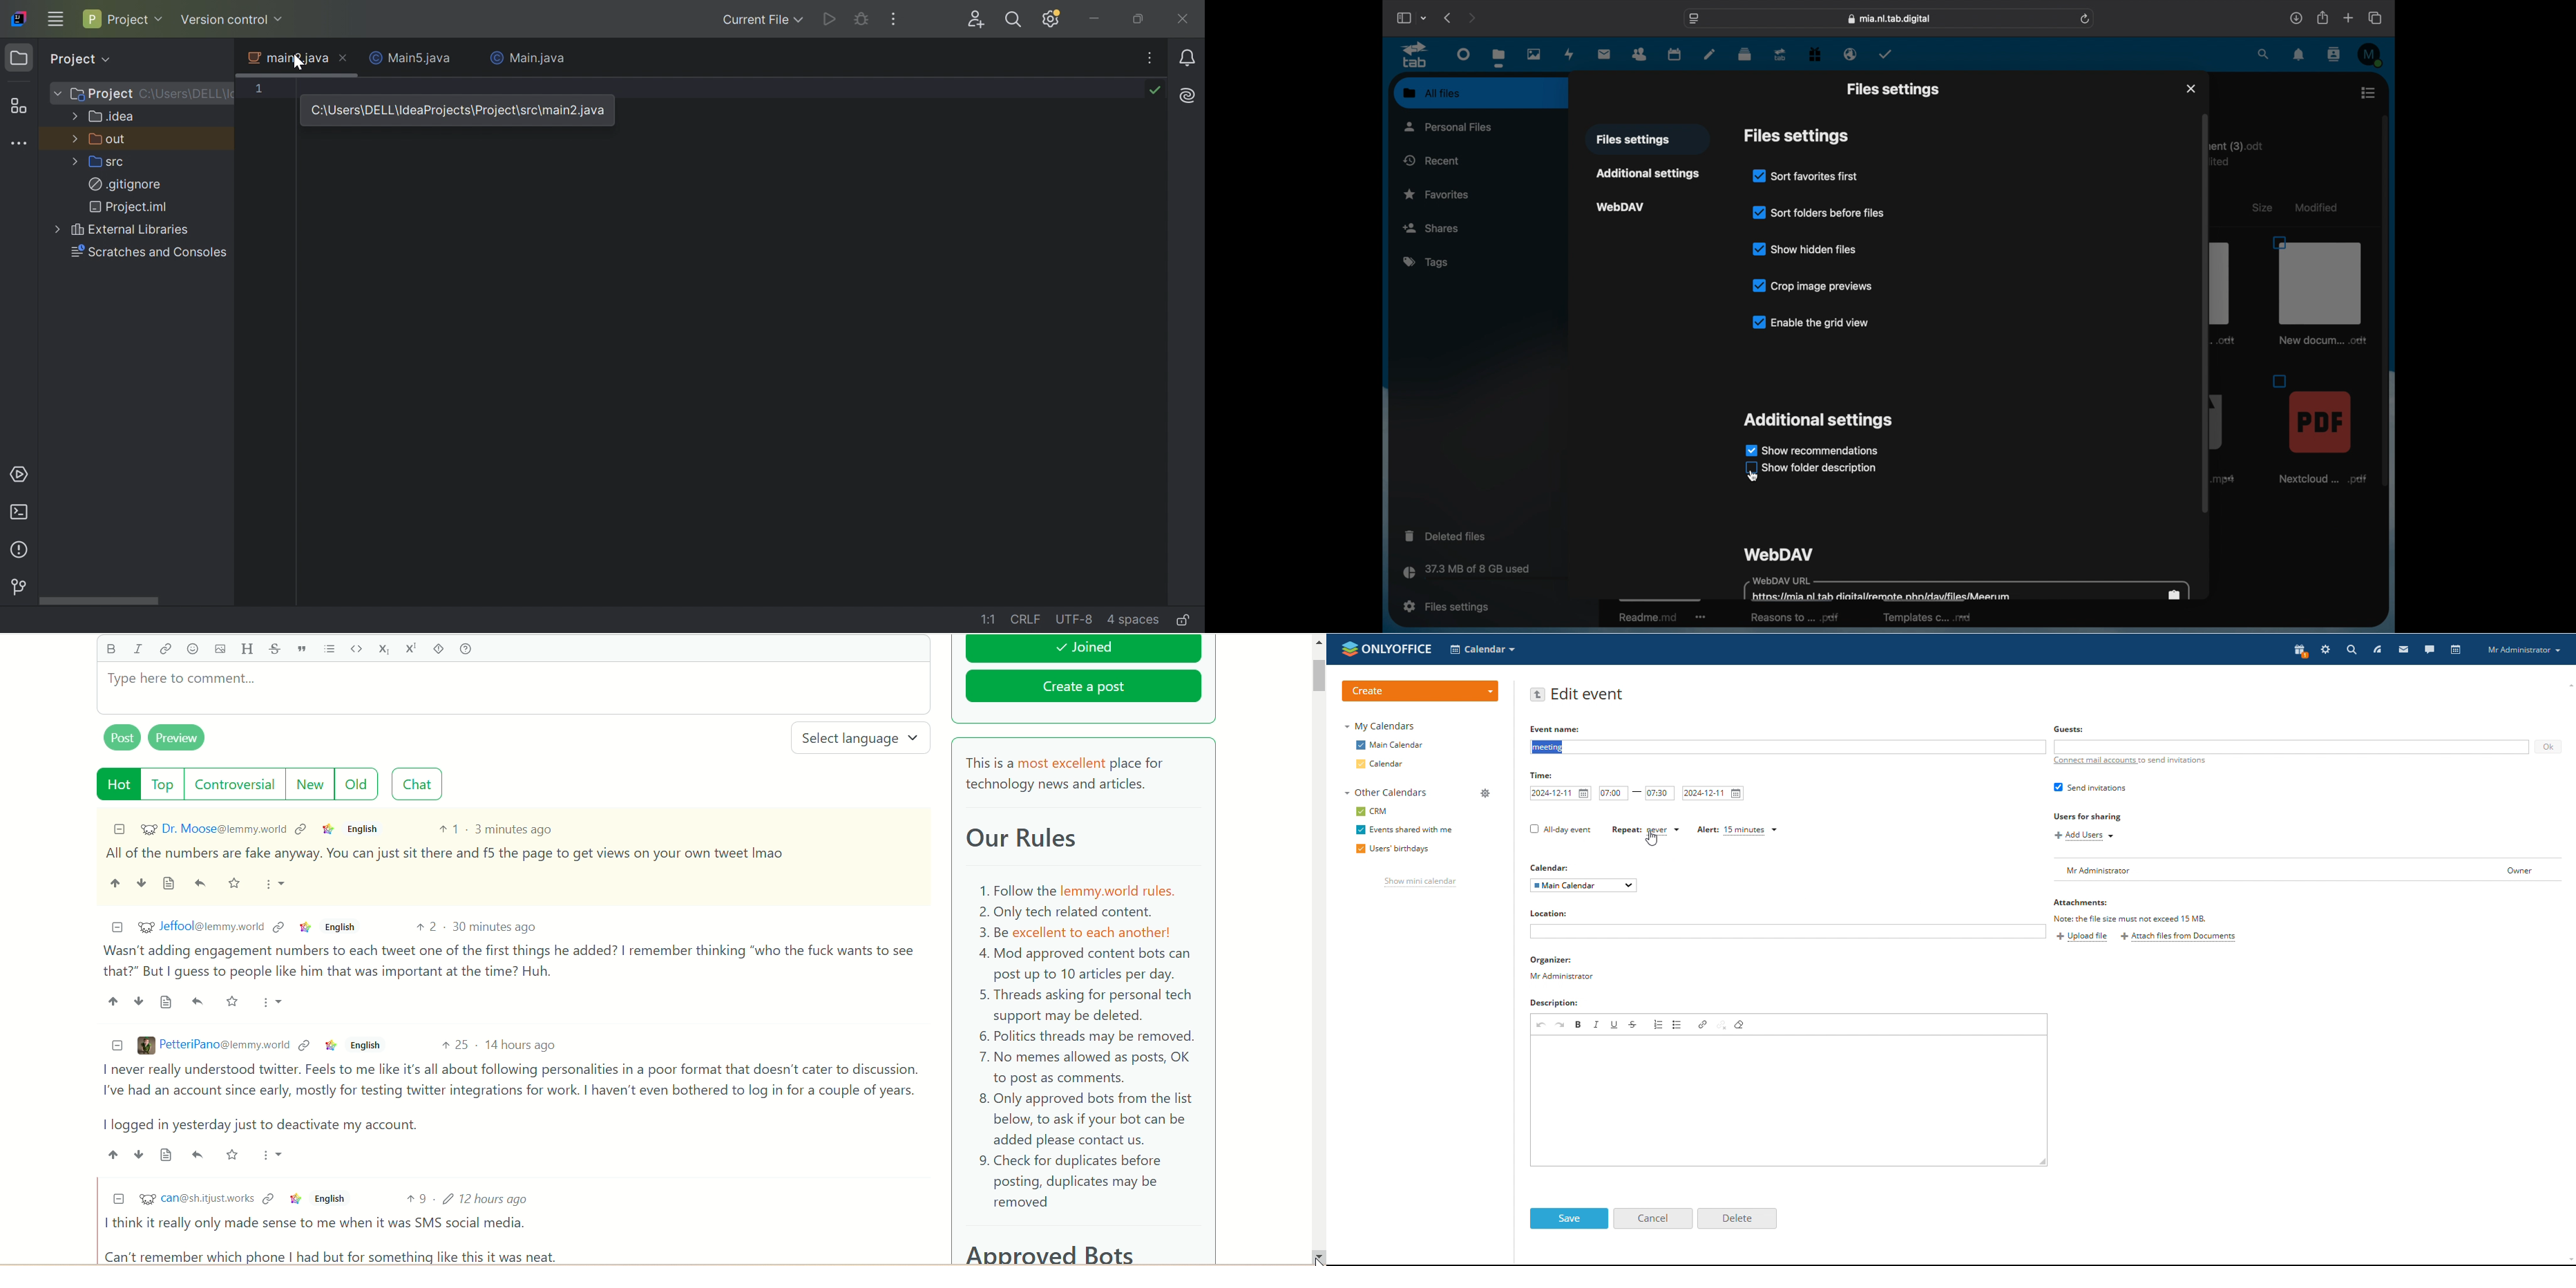  What do you see at coordinates (1570, 54) in the screenshot?
I see `activity` at bounding box center [1570, 54].